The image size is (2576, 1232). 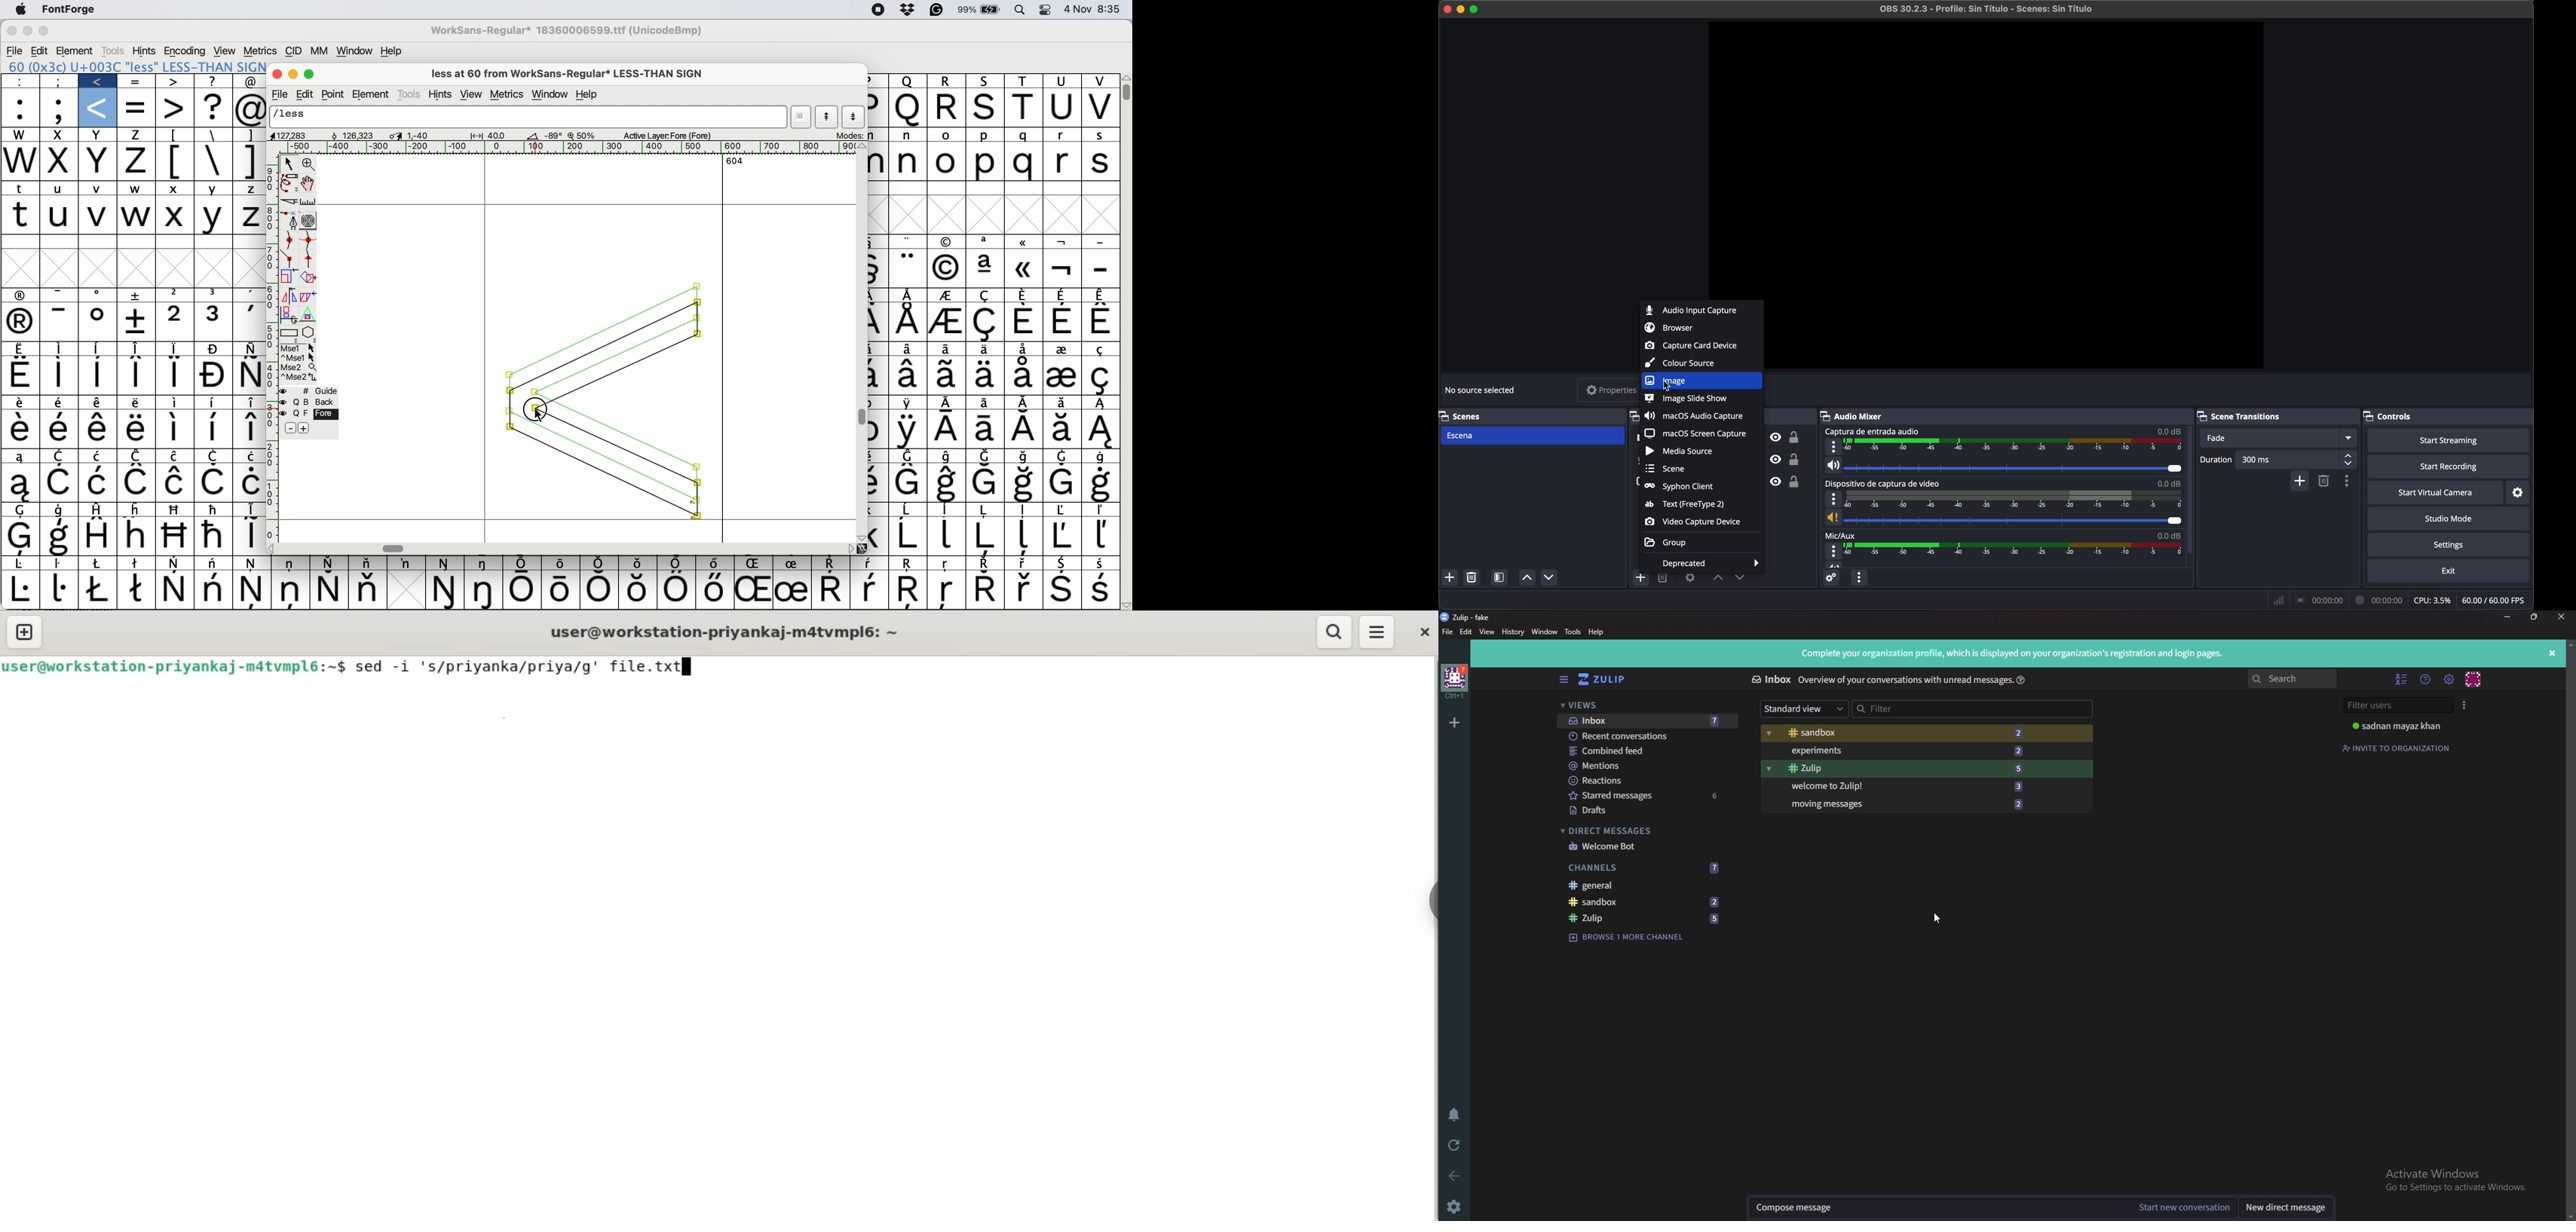 I want to click on mm, so click(x=321, y=50).